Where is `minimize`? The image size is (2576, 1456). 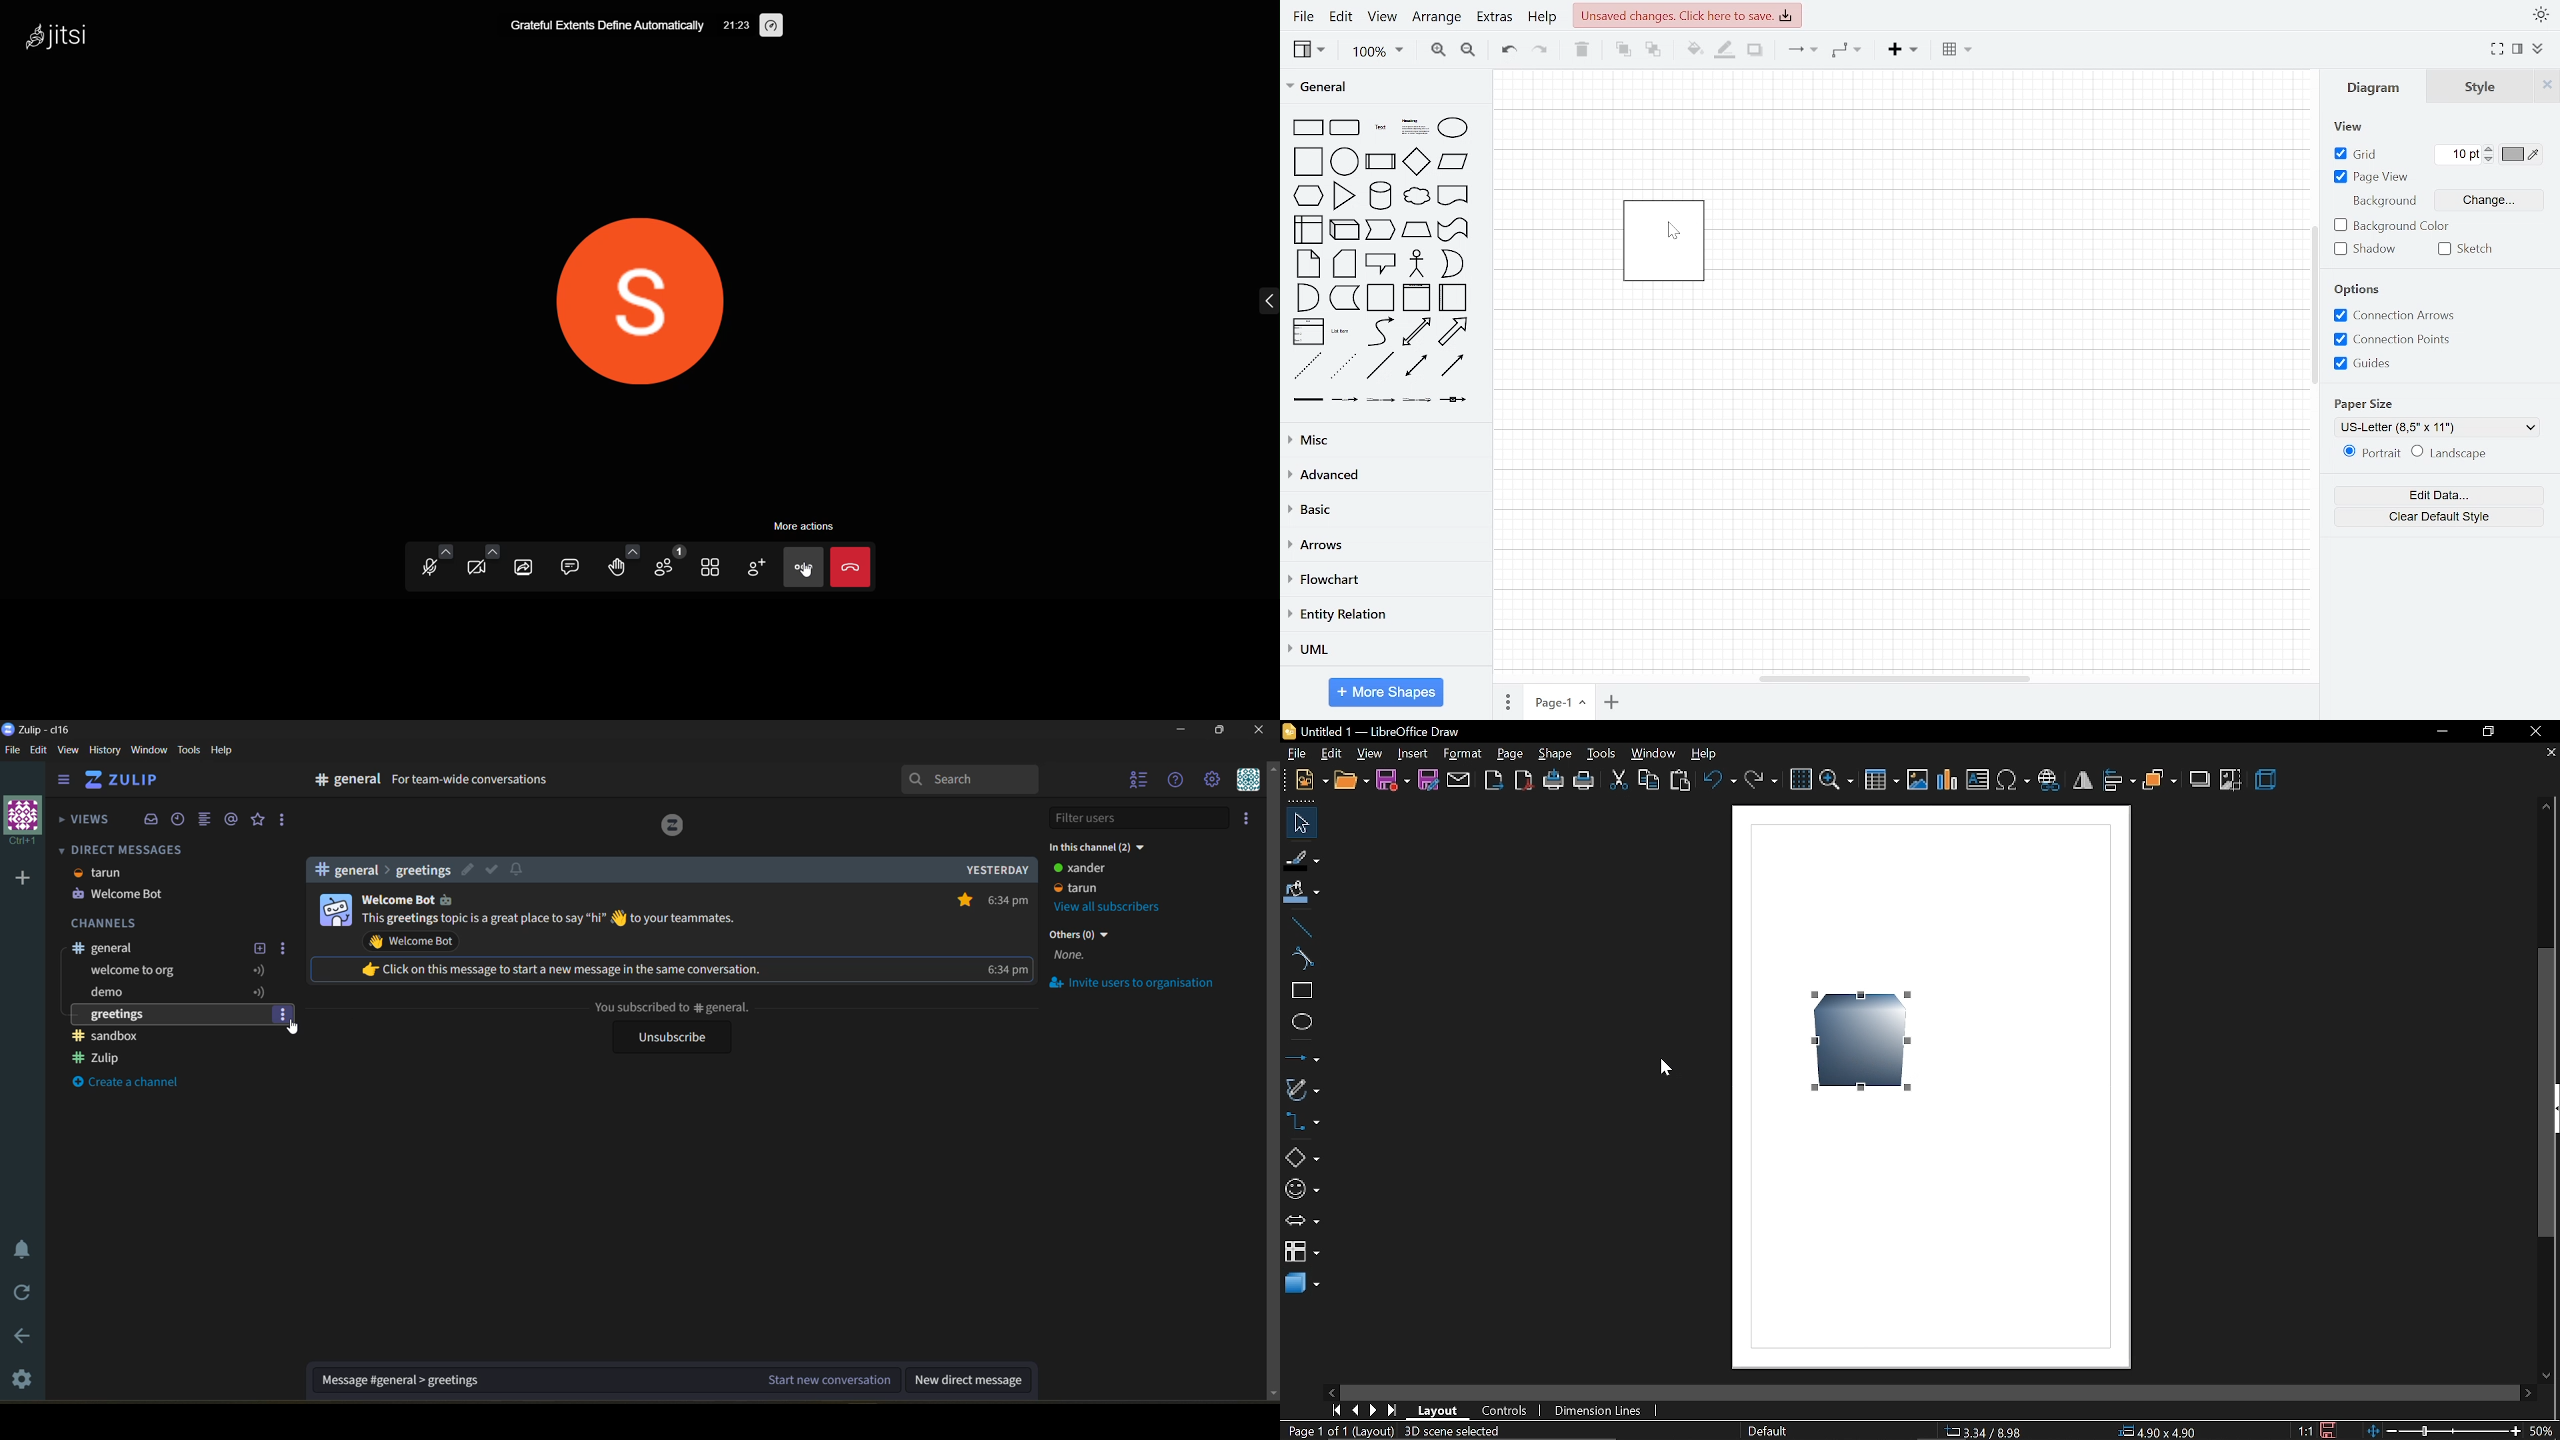
minimize is located at coordinates (1184, 730).